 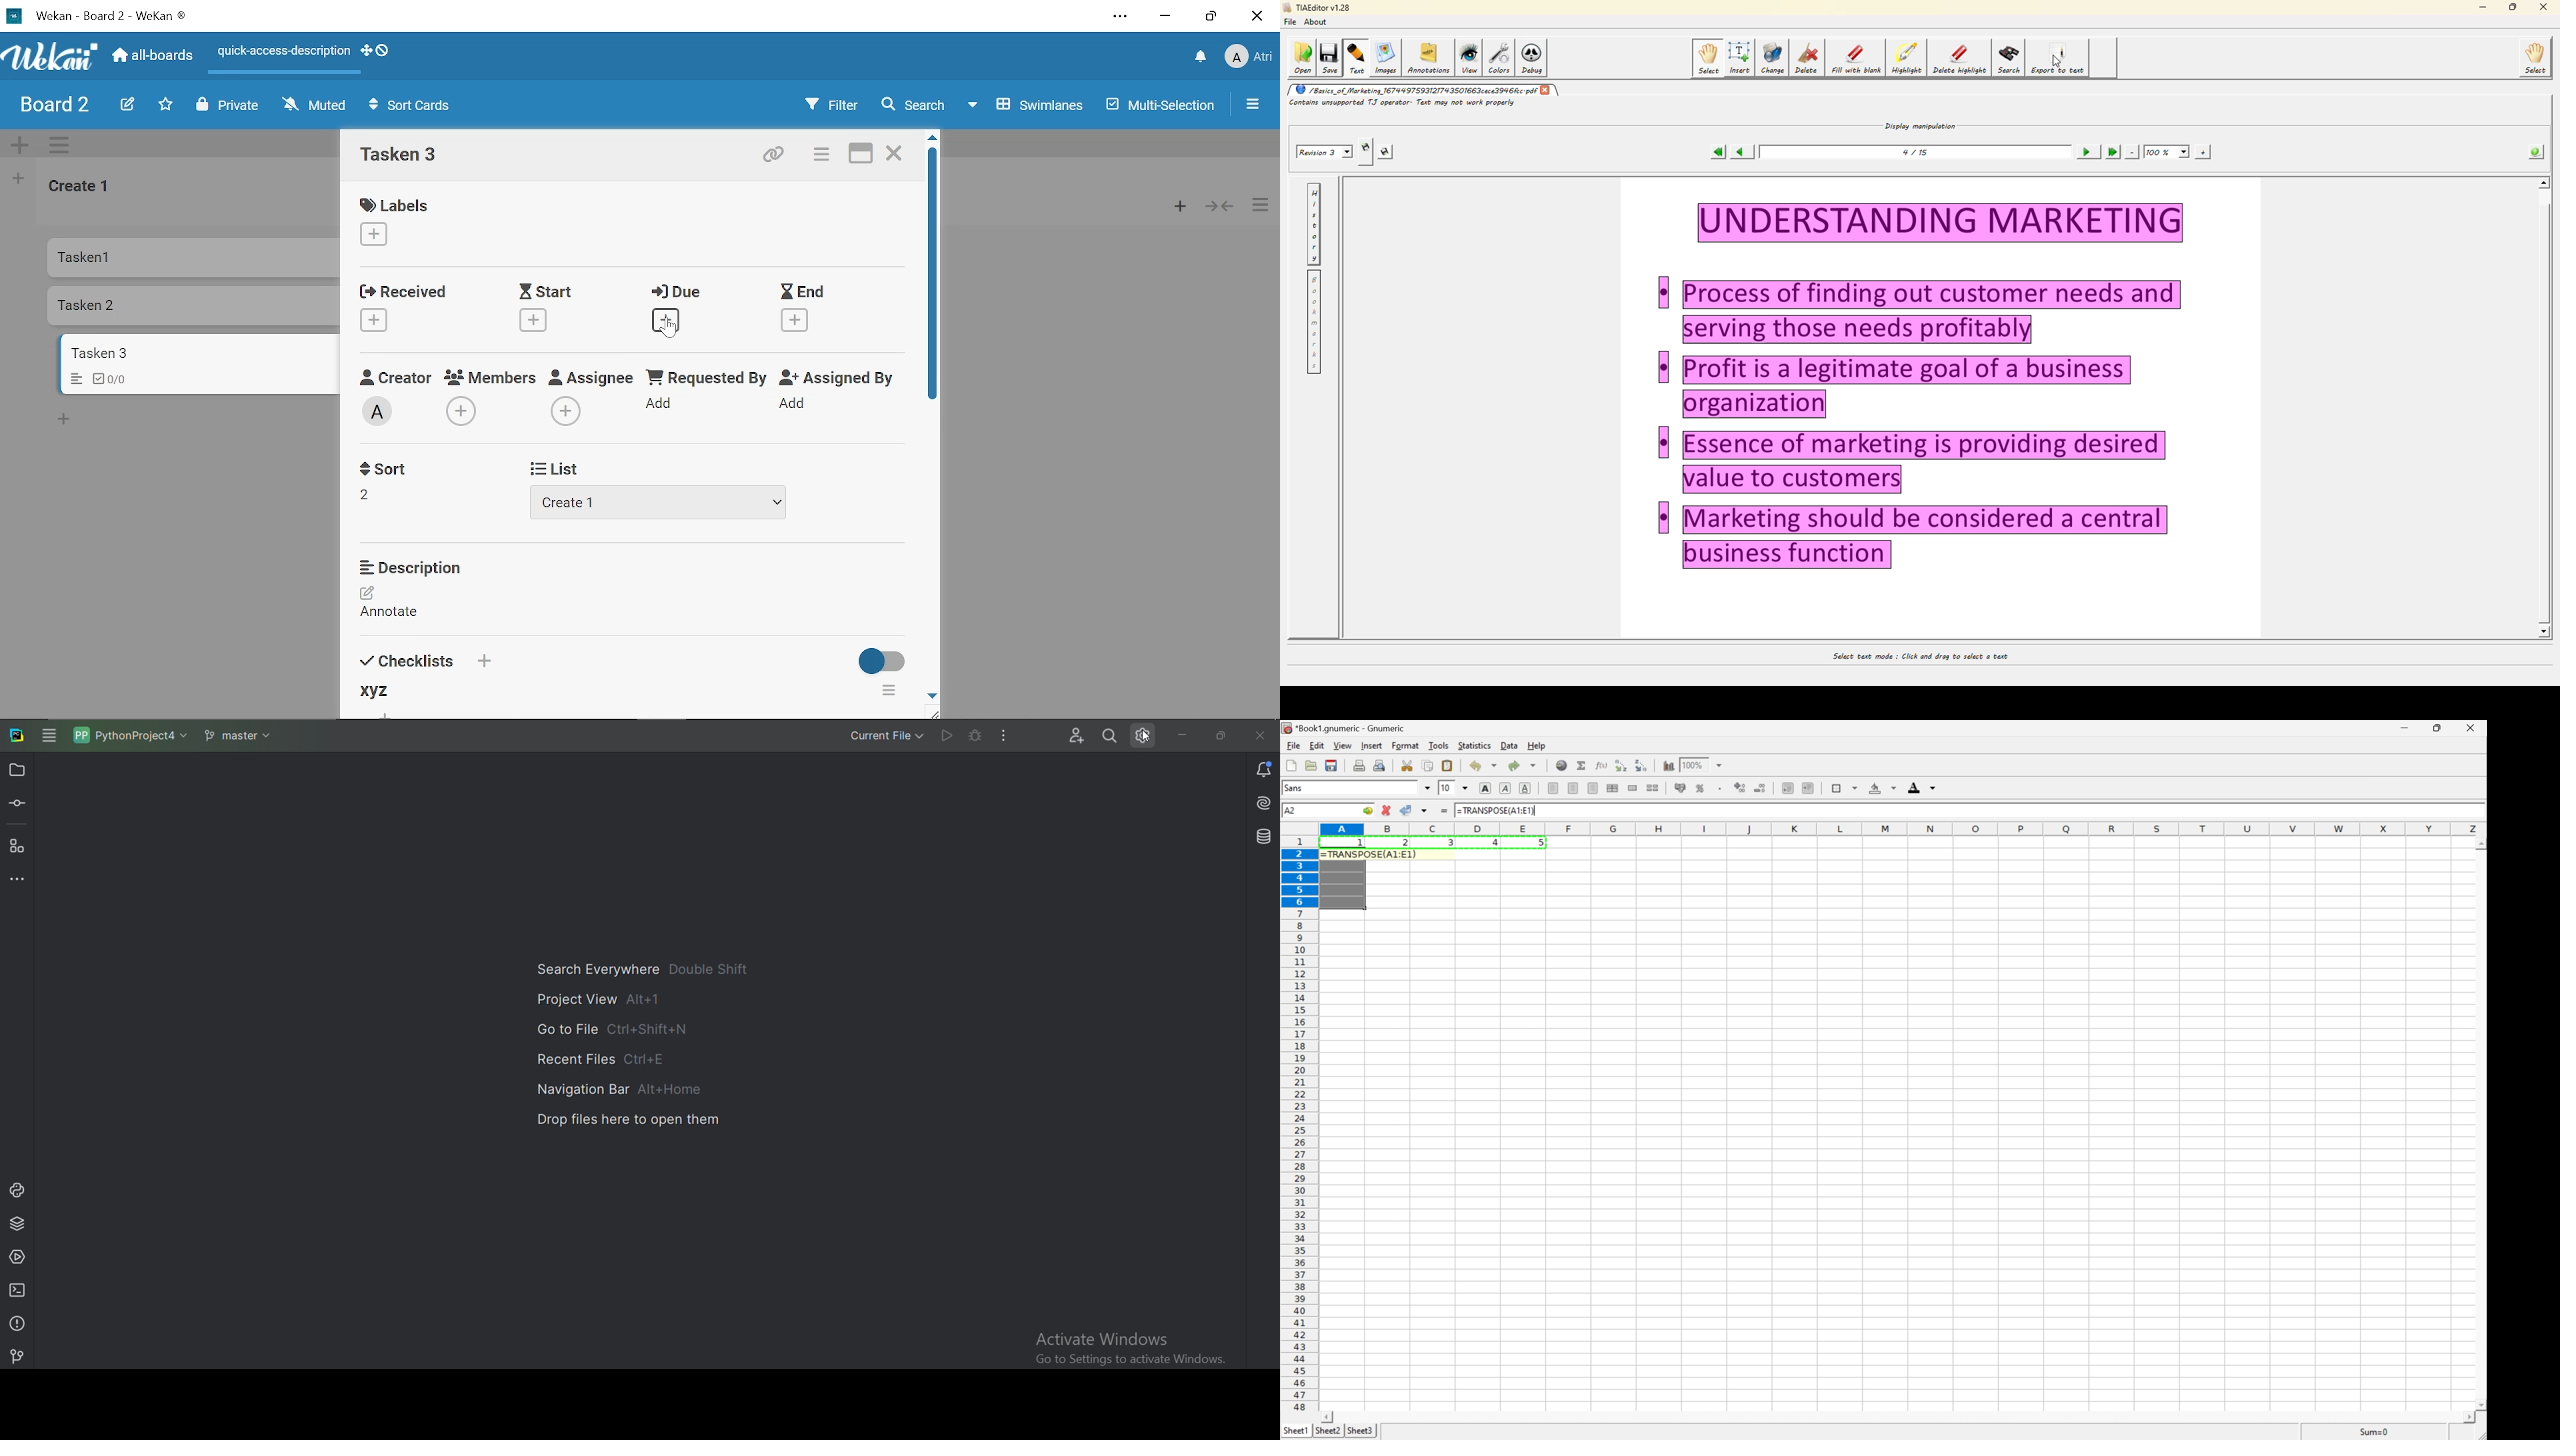 What do you see at coordinates (666, 322) in the screenshot?
I see `Add due date` at bounding box center [666, 322].